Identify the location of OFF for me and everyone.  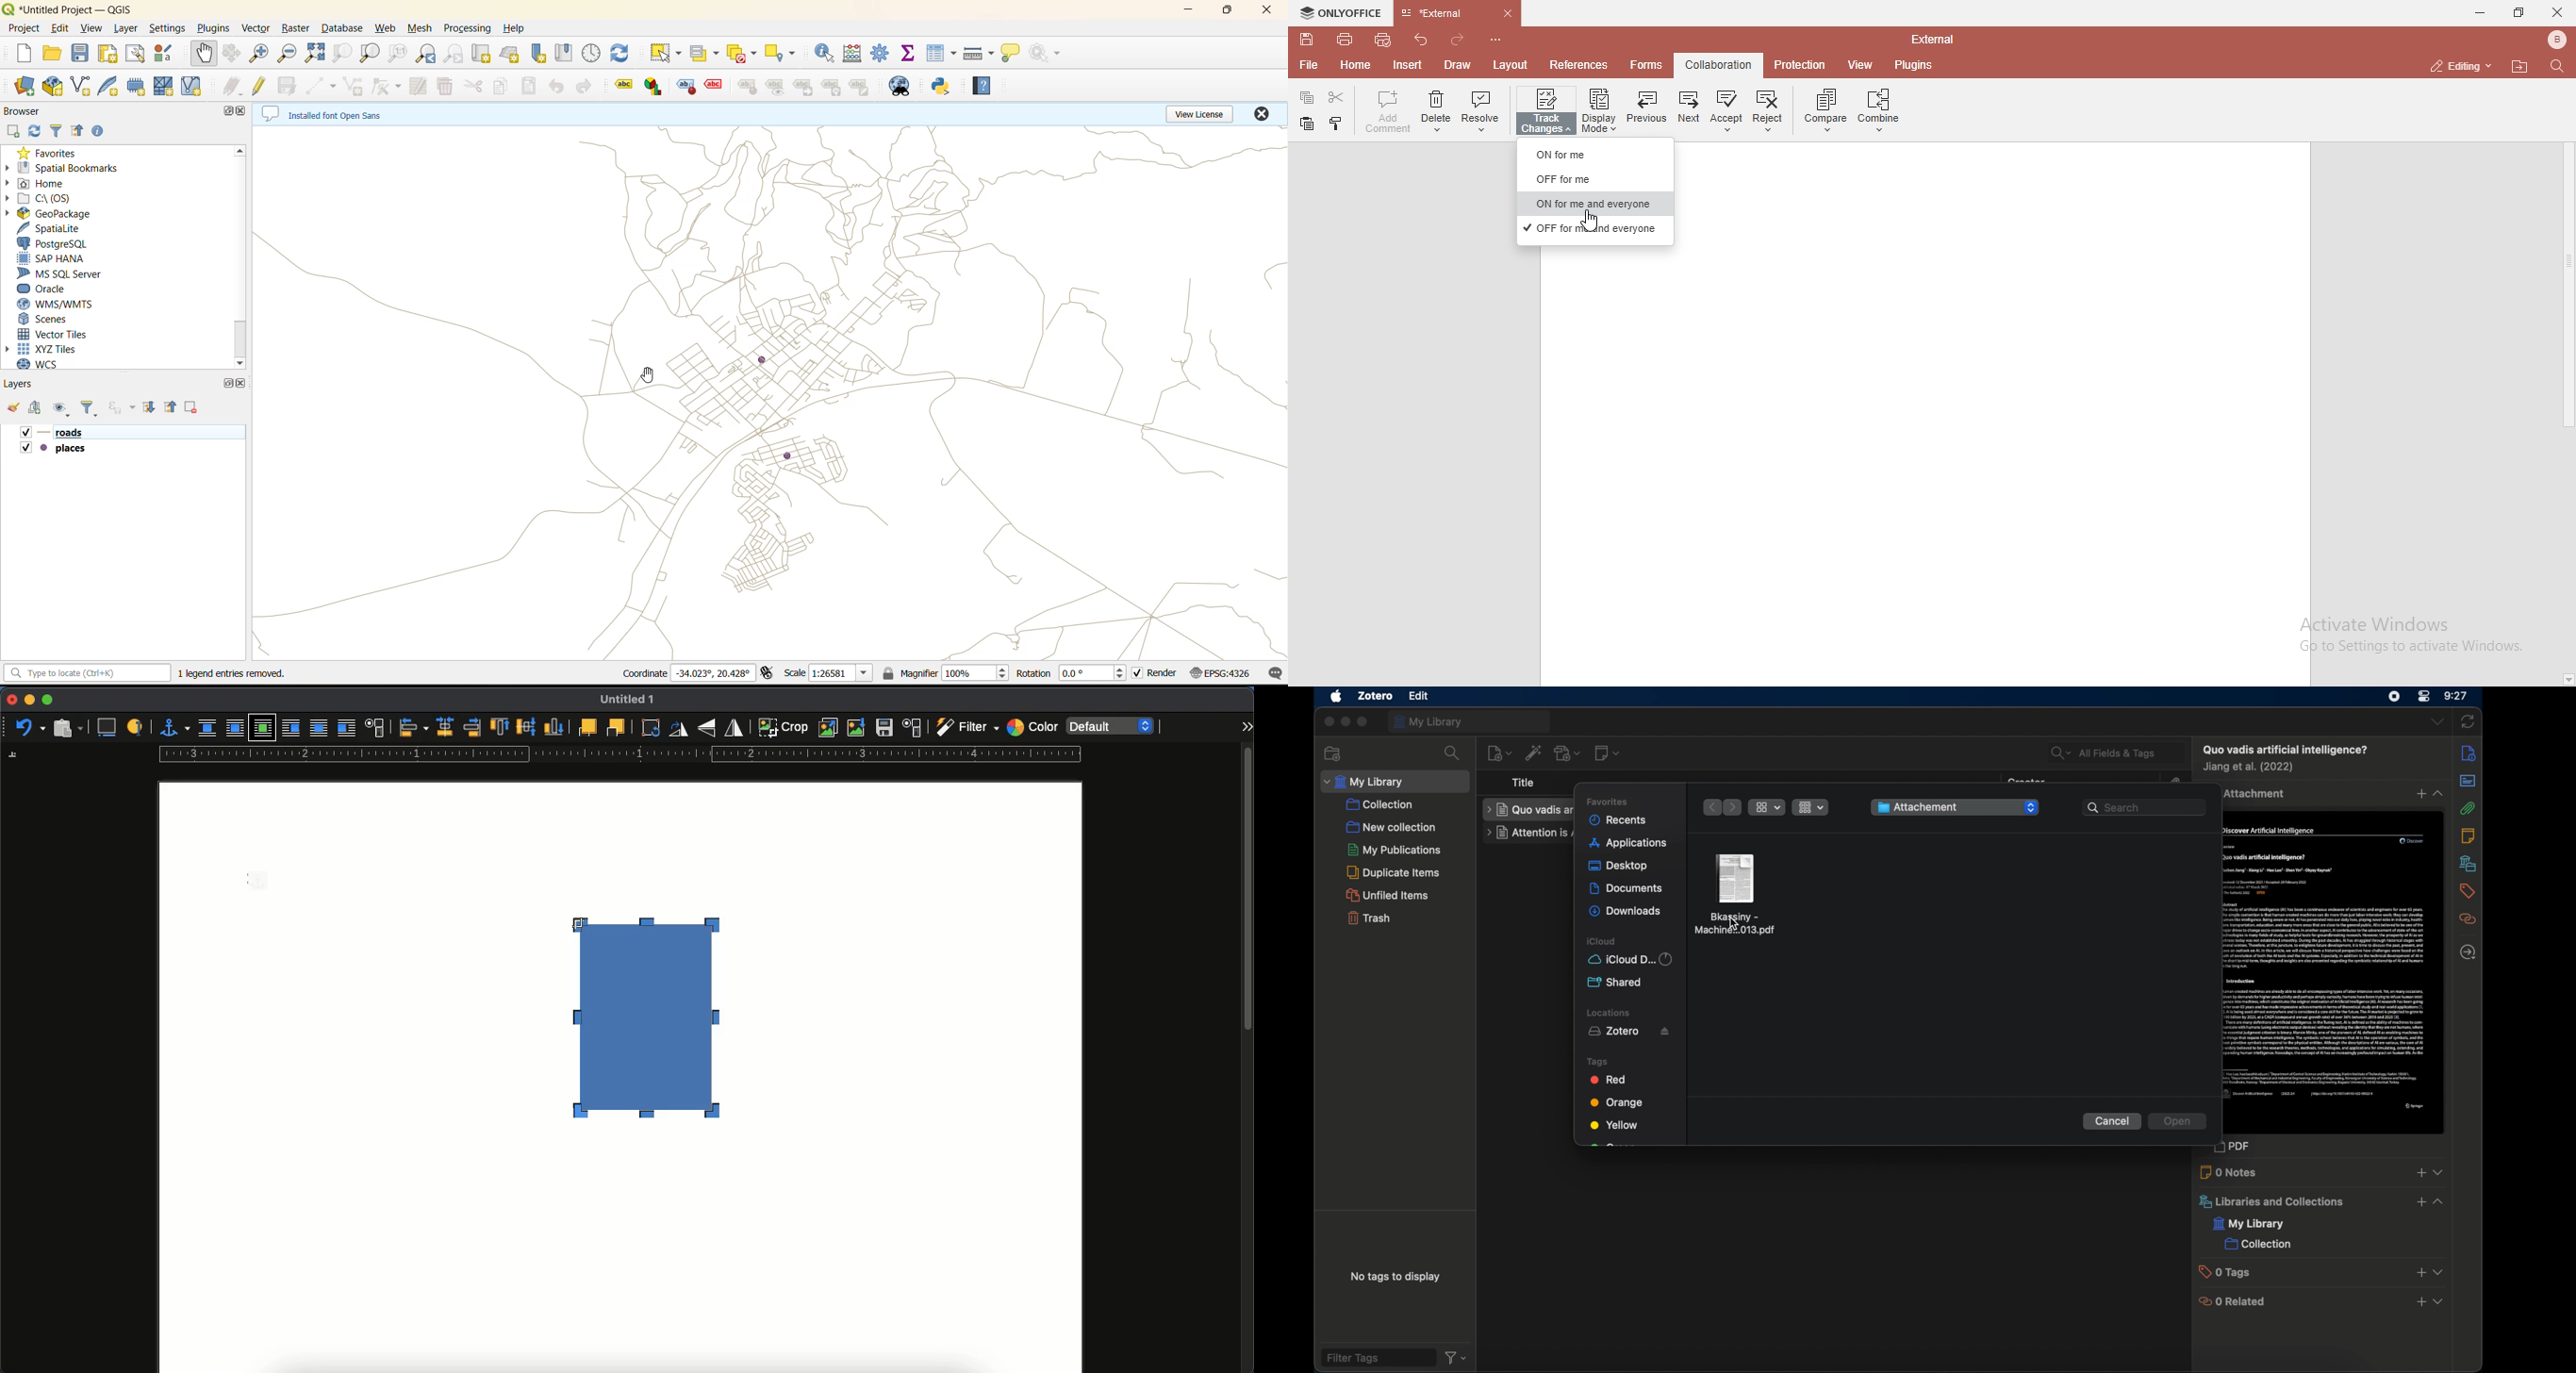
(1590, 227).